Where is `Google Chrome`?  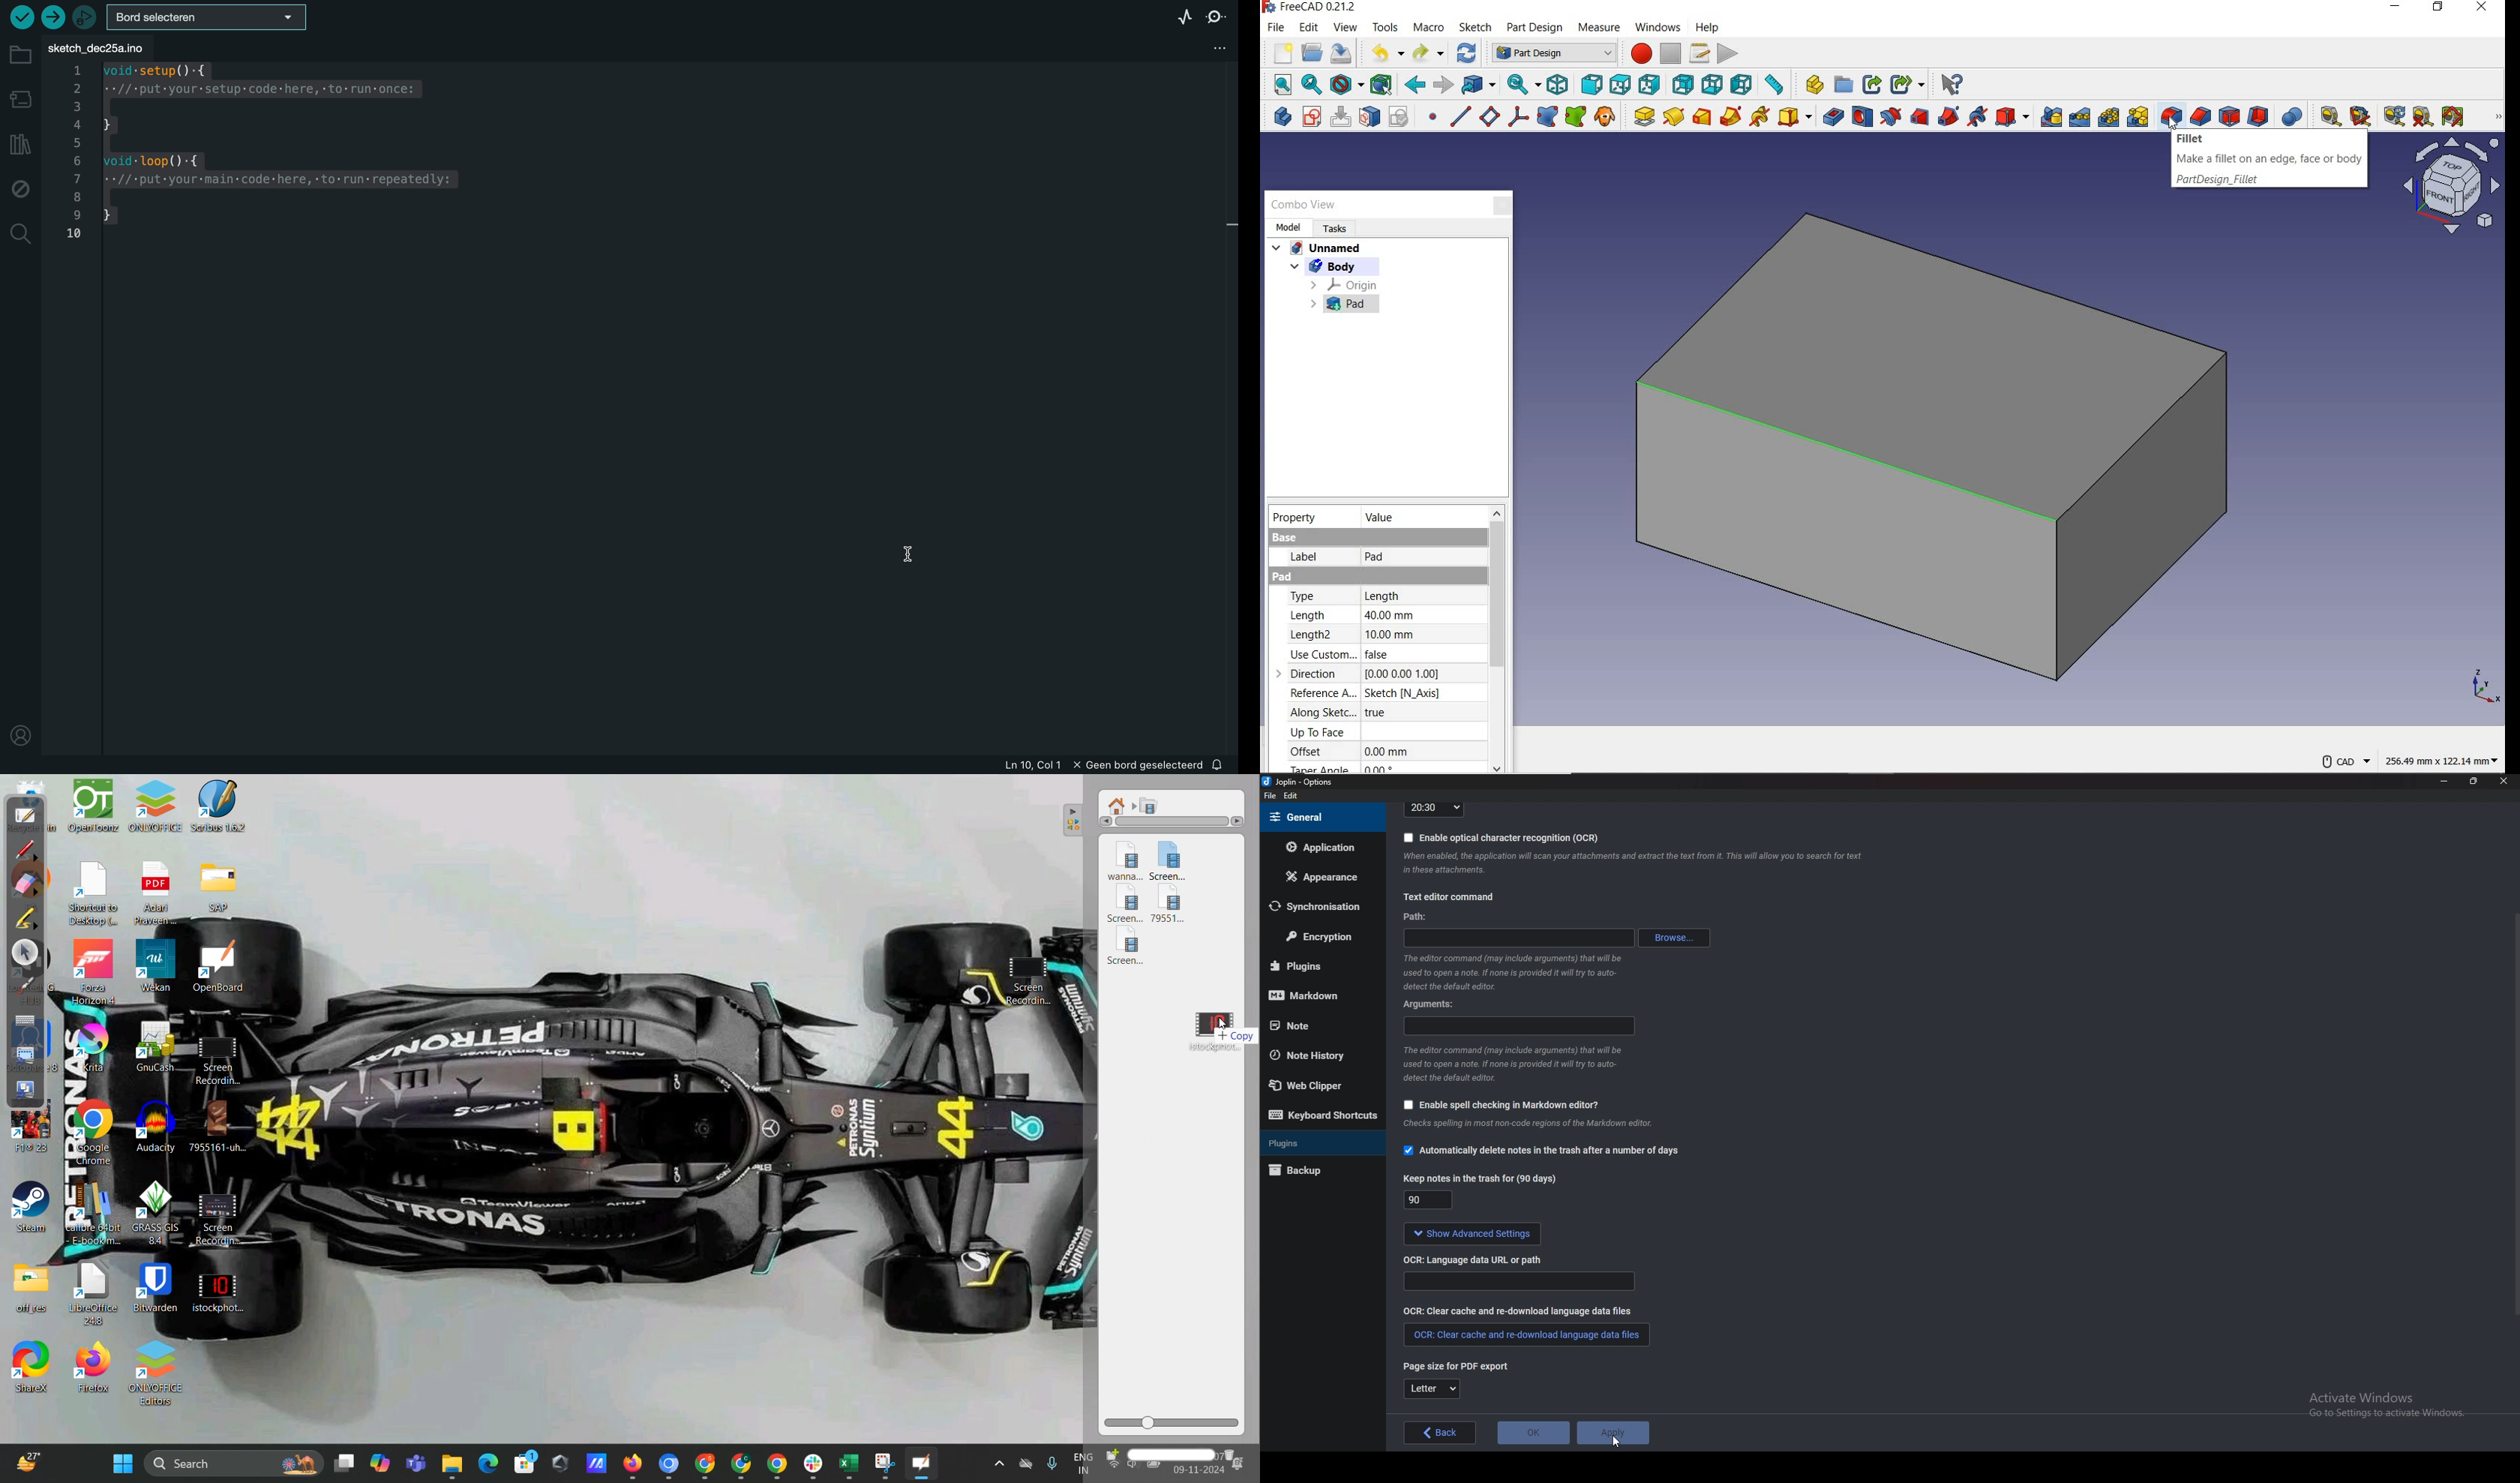
Google Chrome is located at coordinates (97, 1132).